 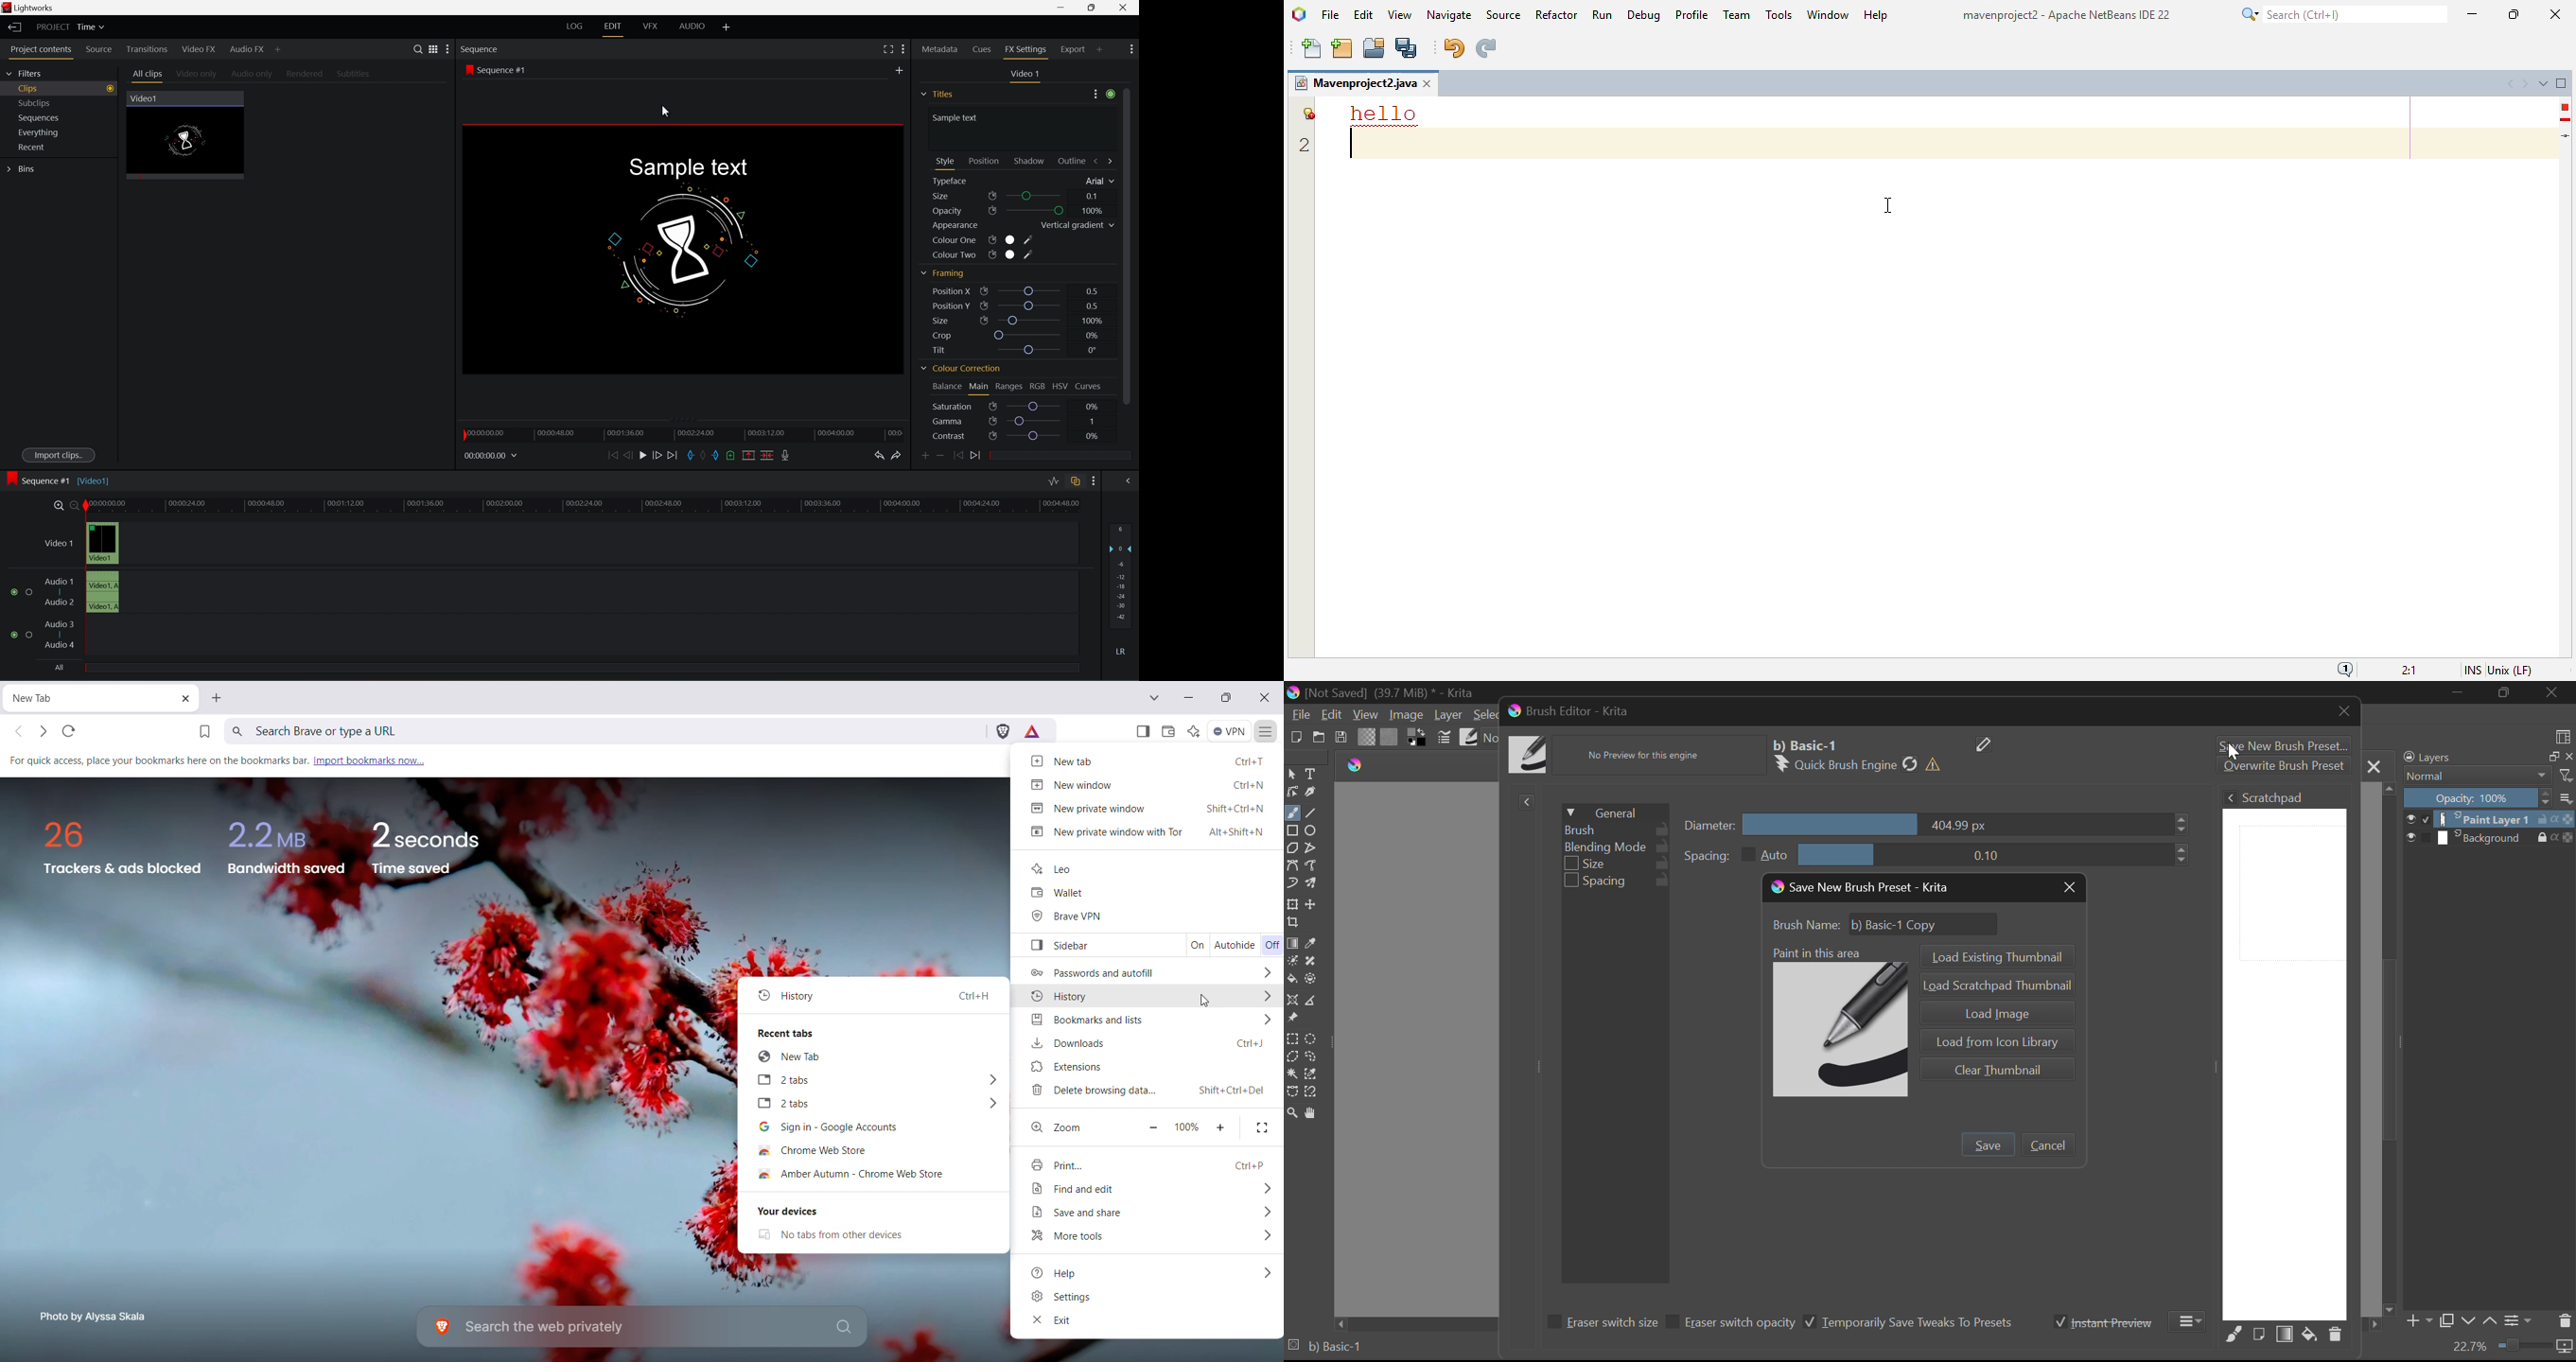 I want to click on redo, so click(x=898, y=456).